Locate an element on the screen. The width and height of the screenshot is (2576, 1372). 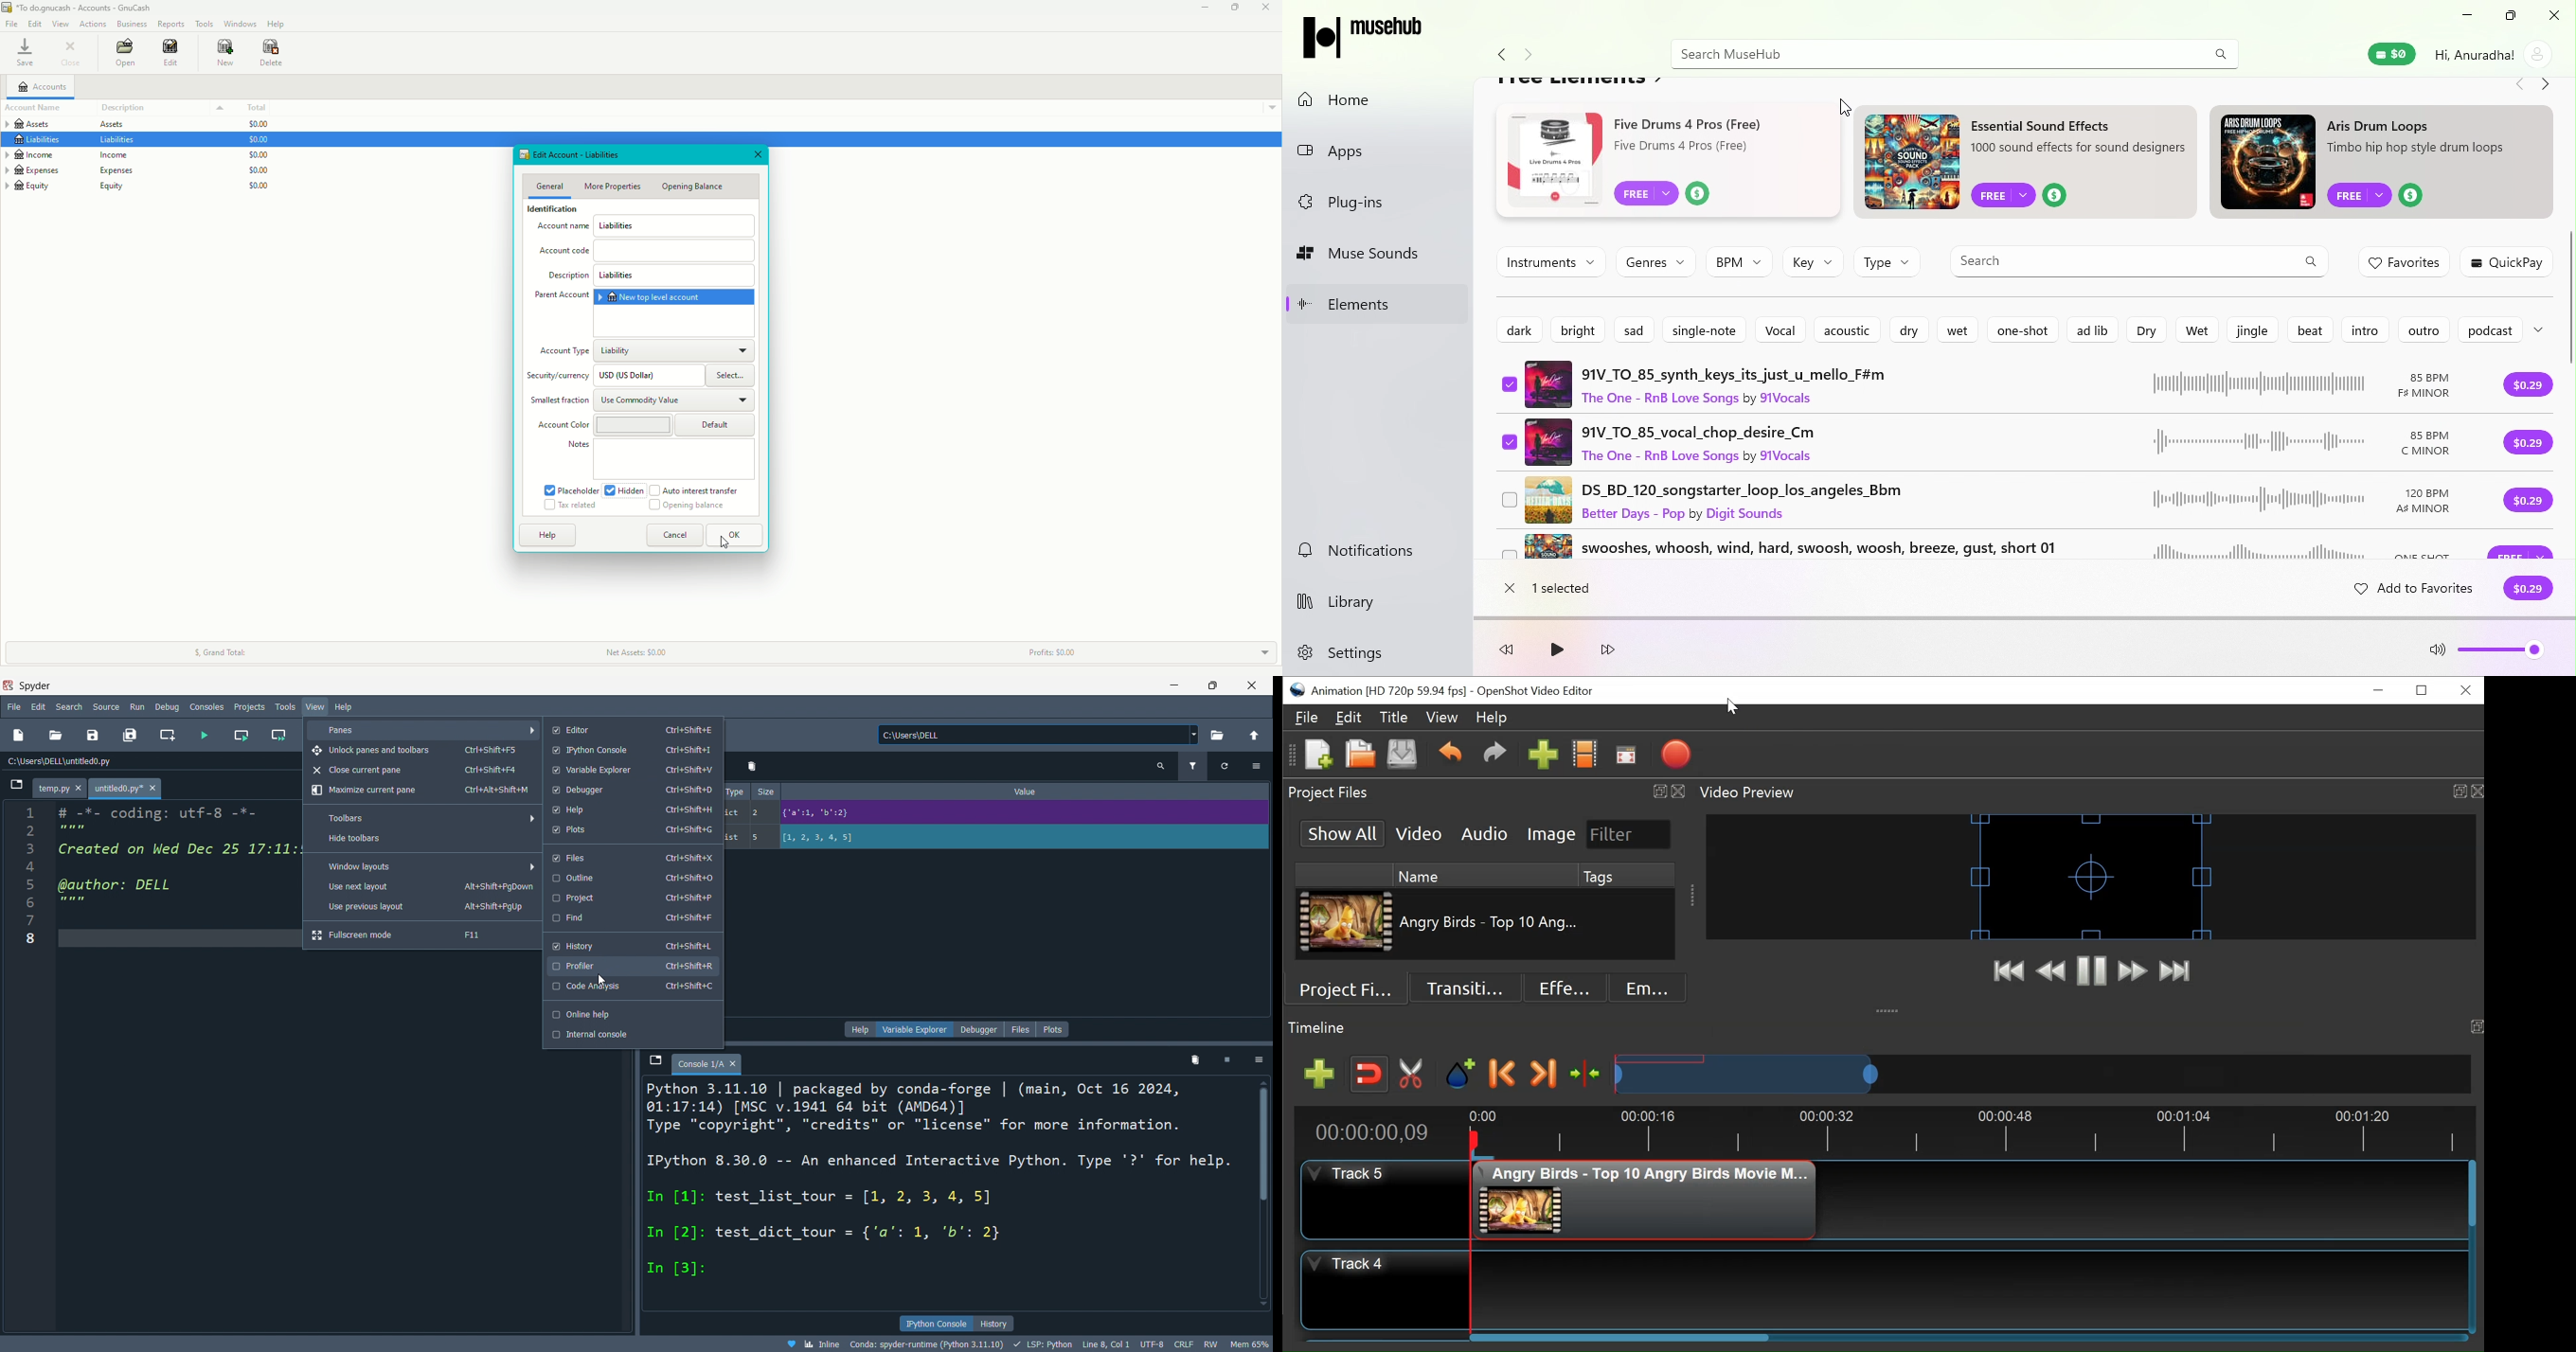
run is located at coordinates (135, 707).